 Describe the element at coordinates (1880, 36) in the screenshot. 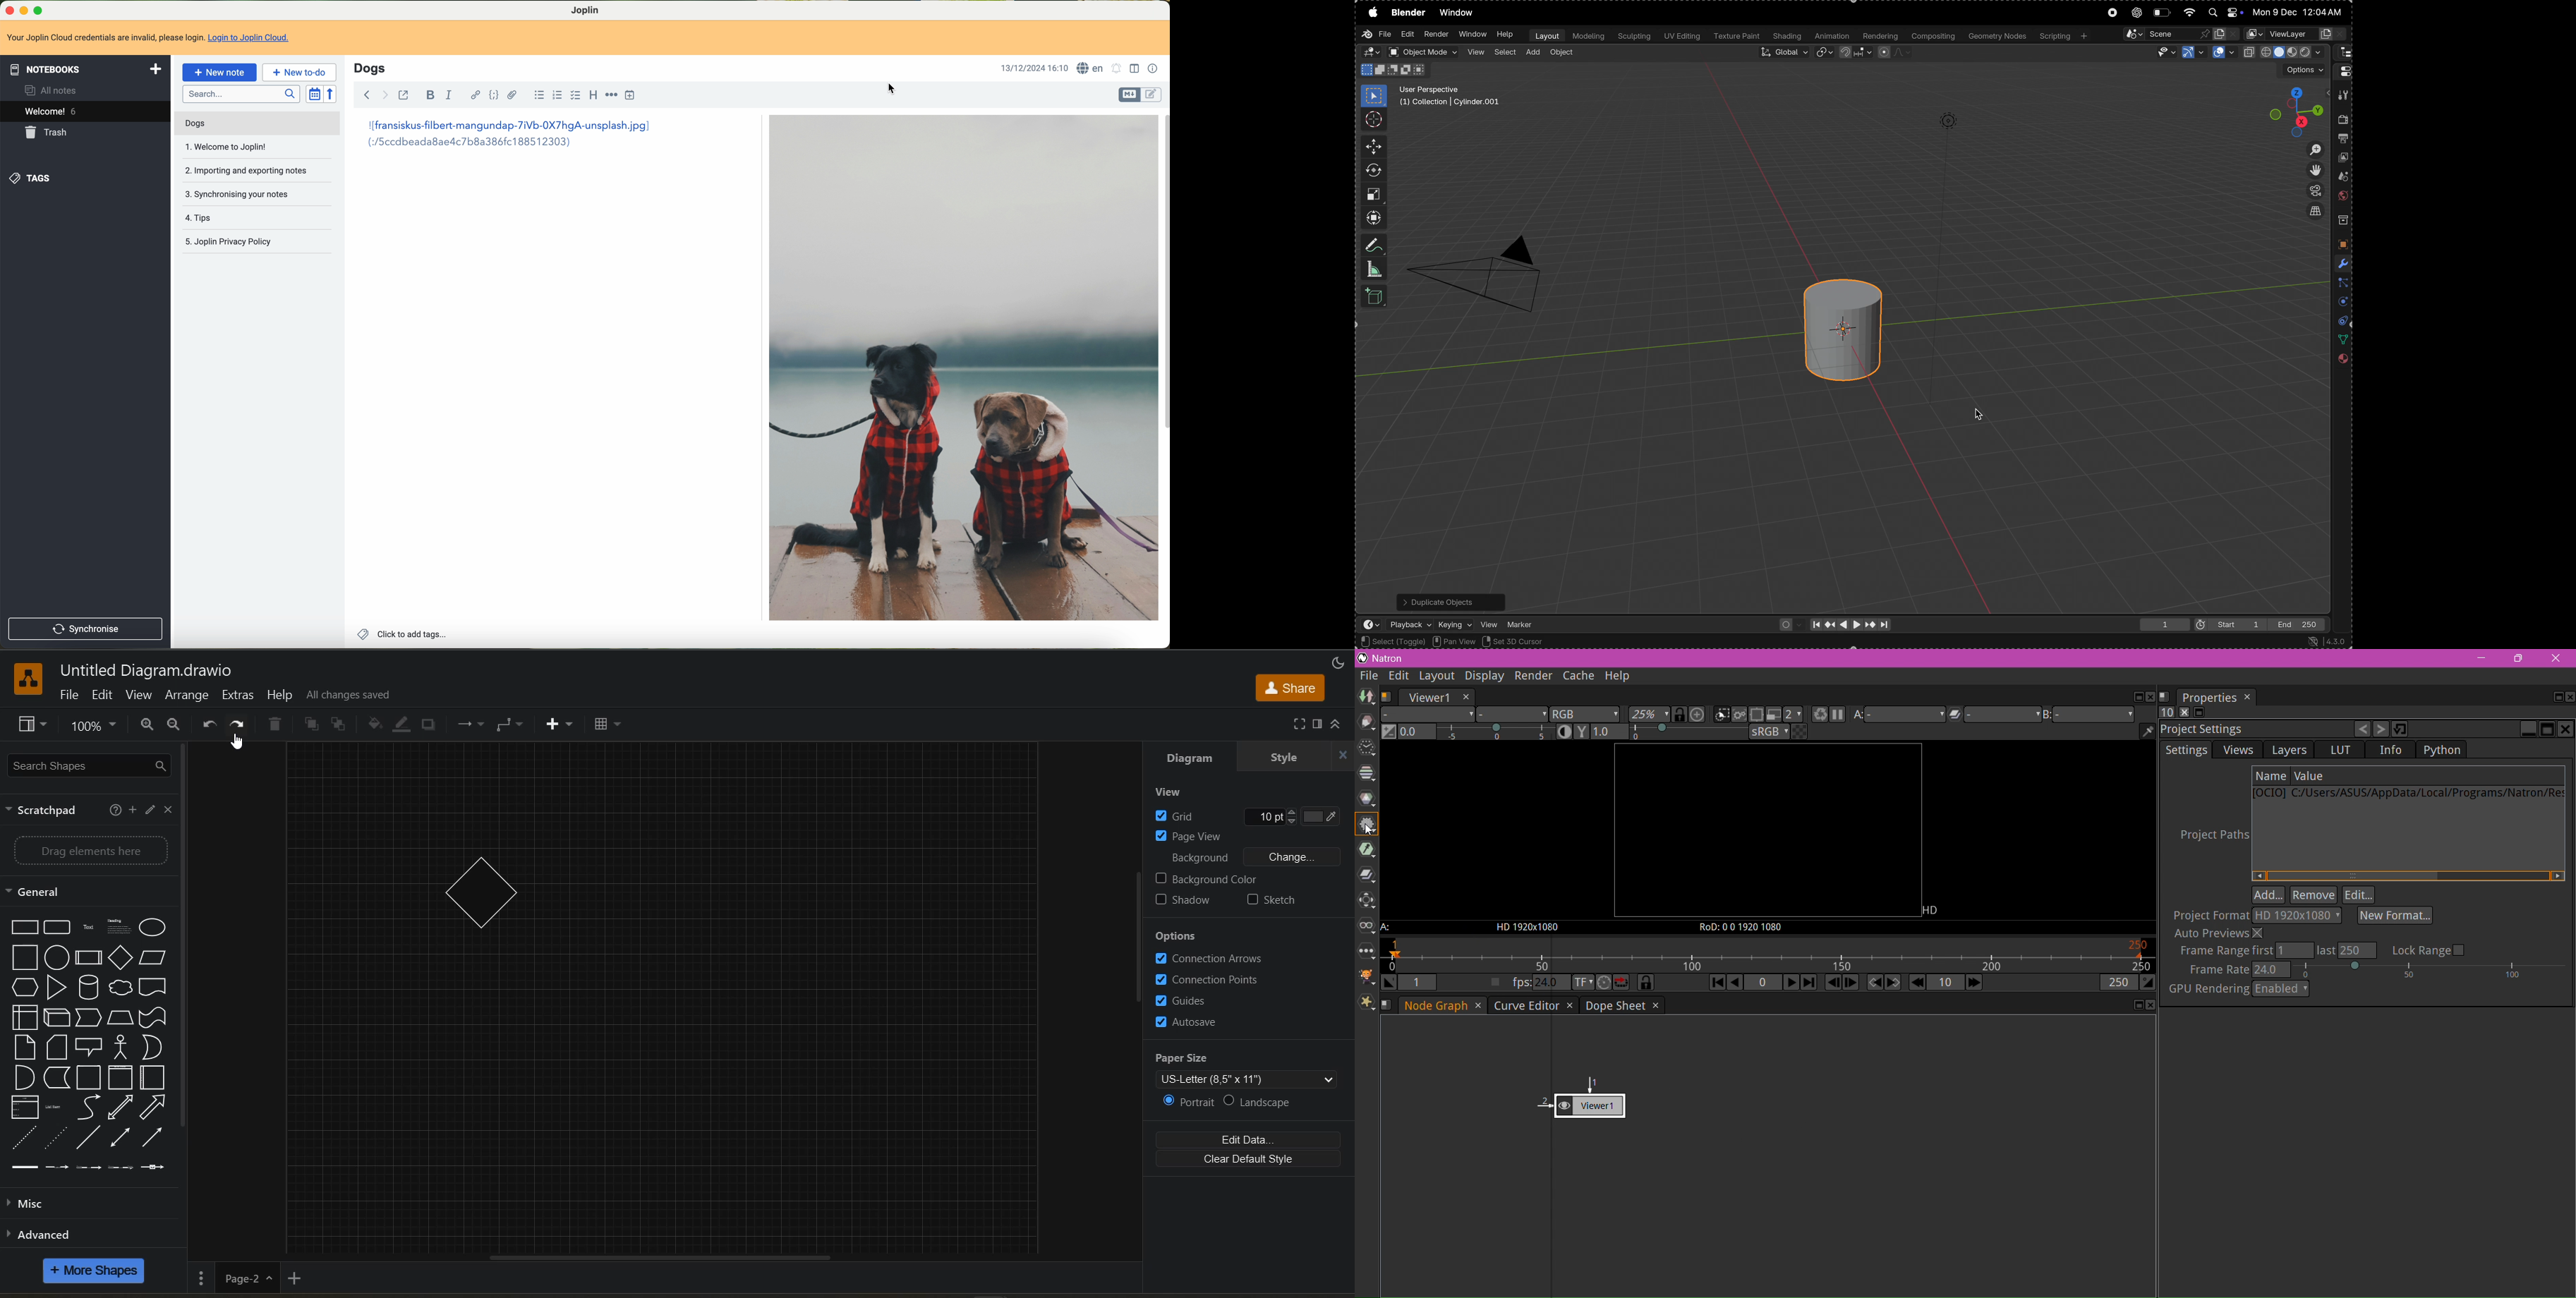

I see `rendering` at that location.